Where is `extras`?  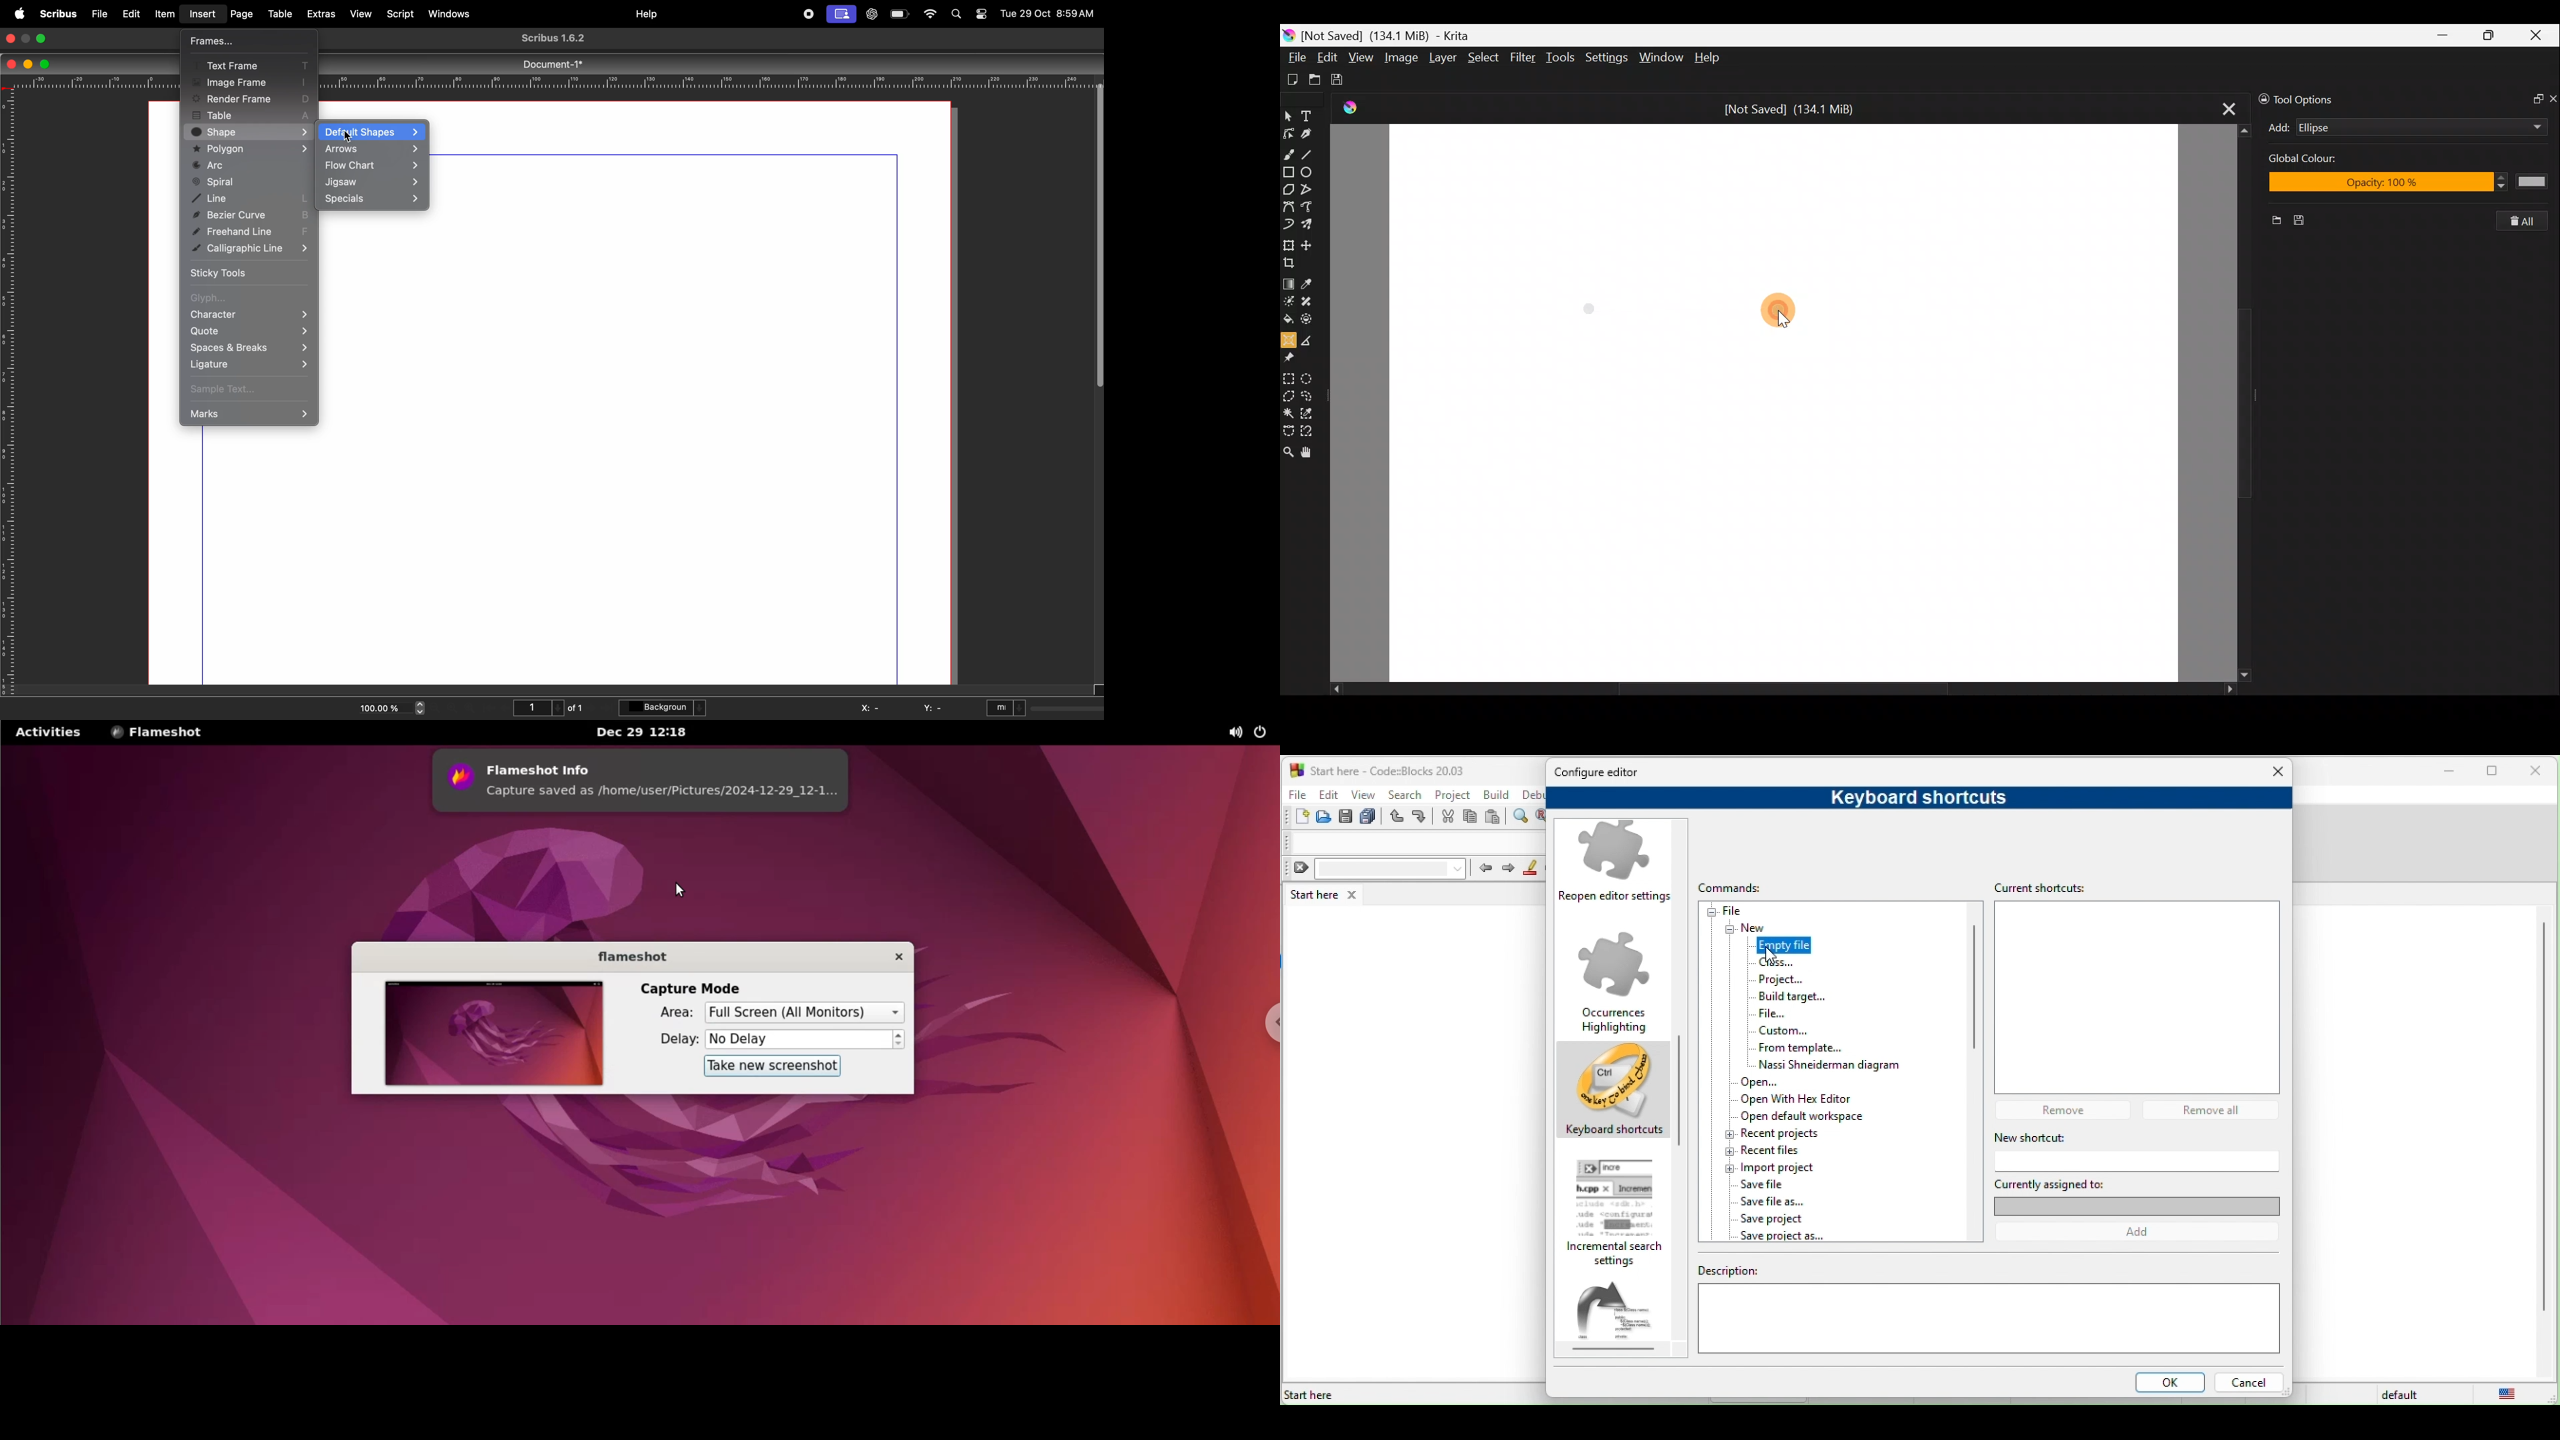
extras is located at coordinates (322, 14).